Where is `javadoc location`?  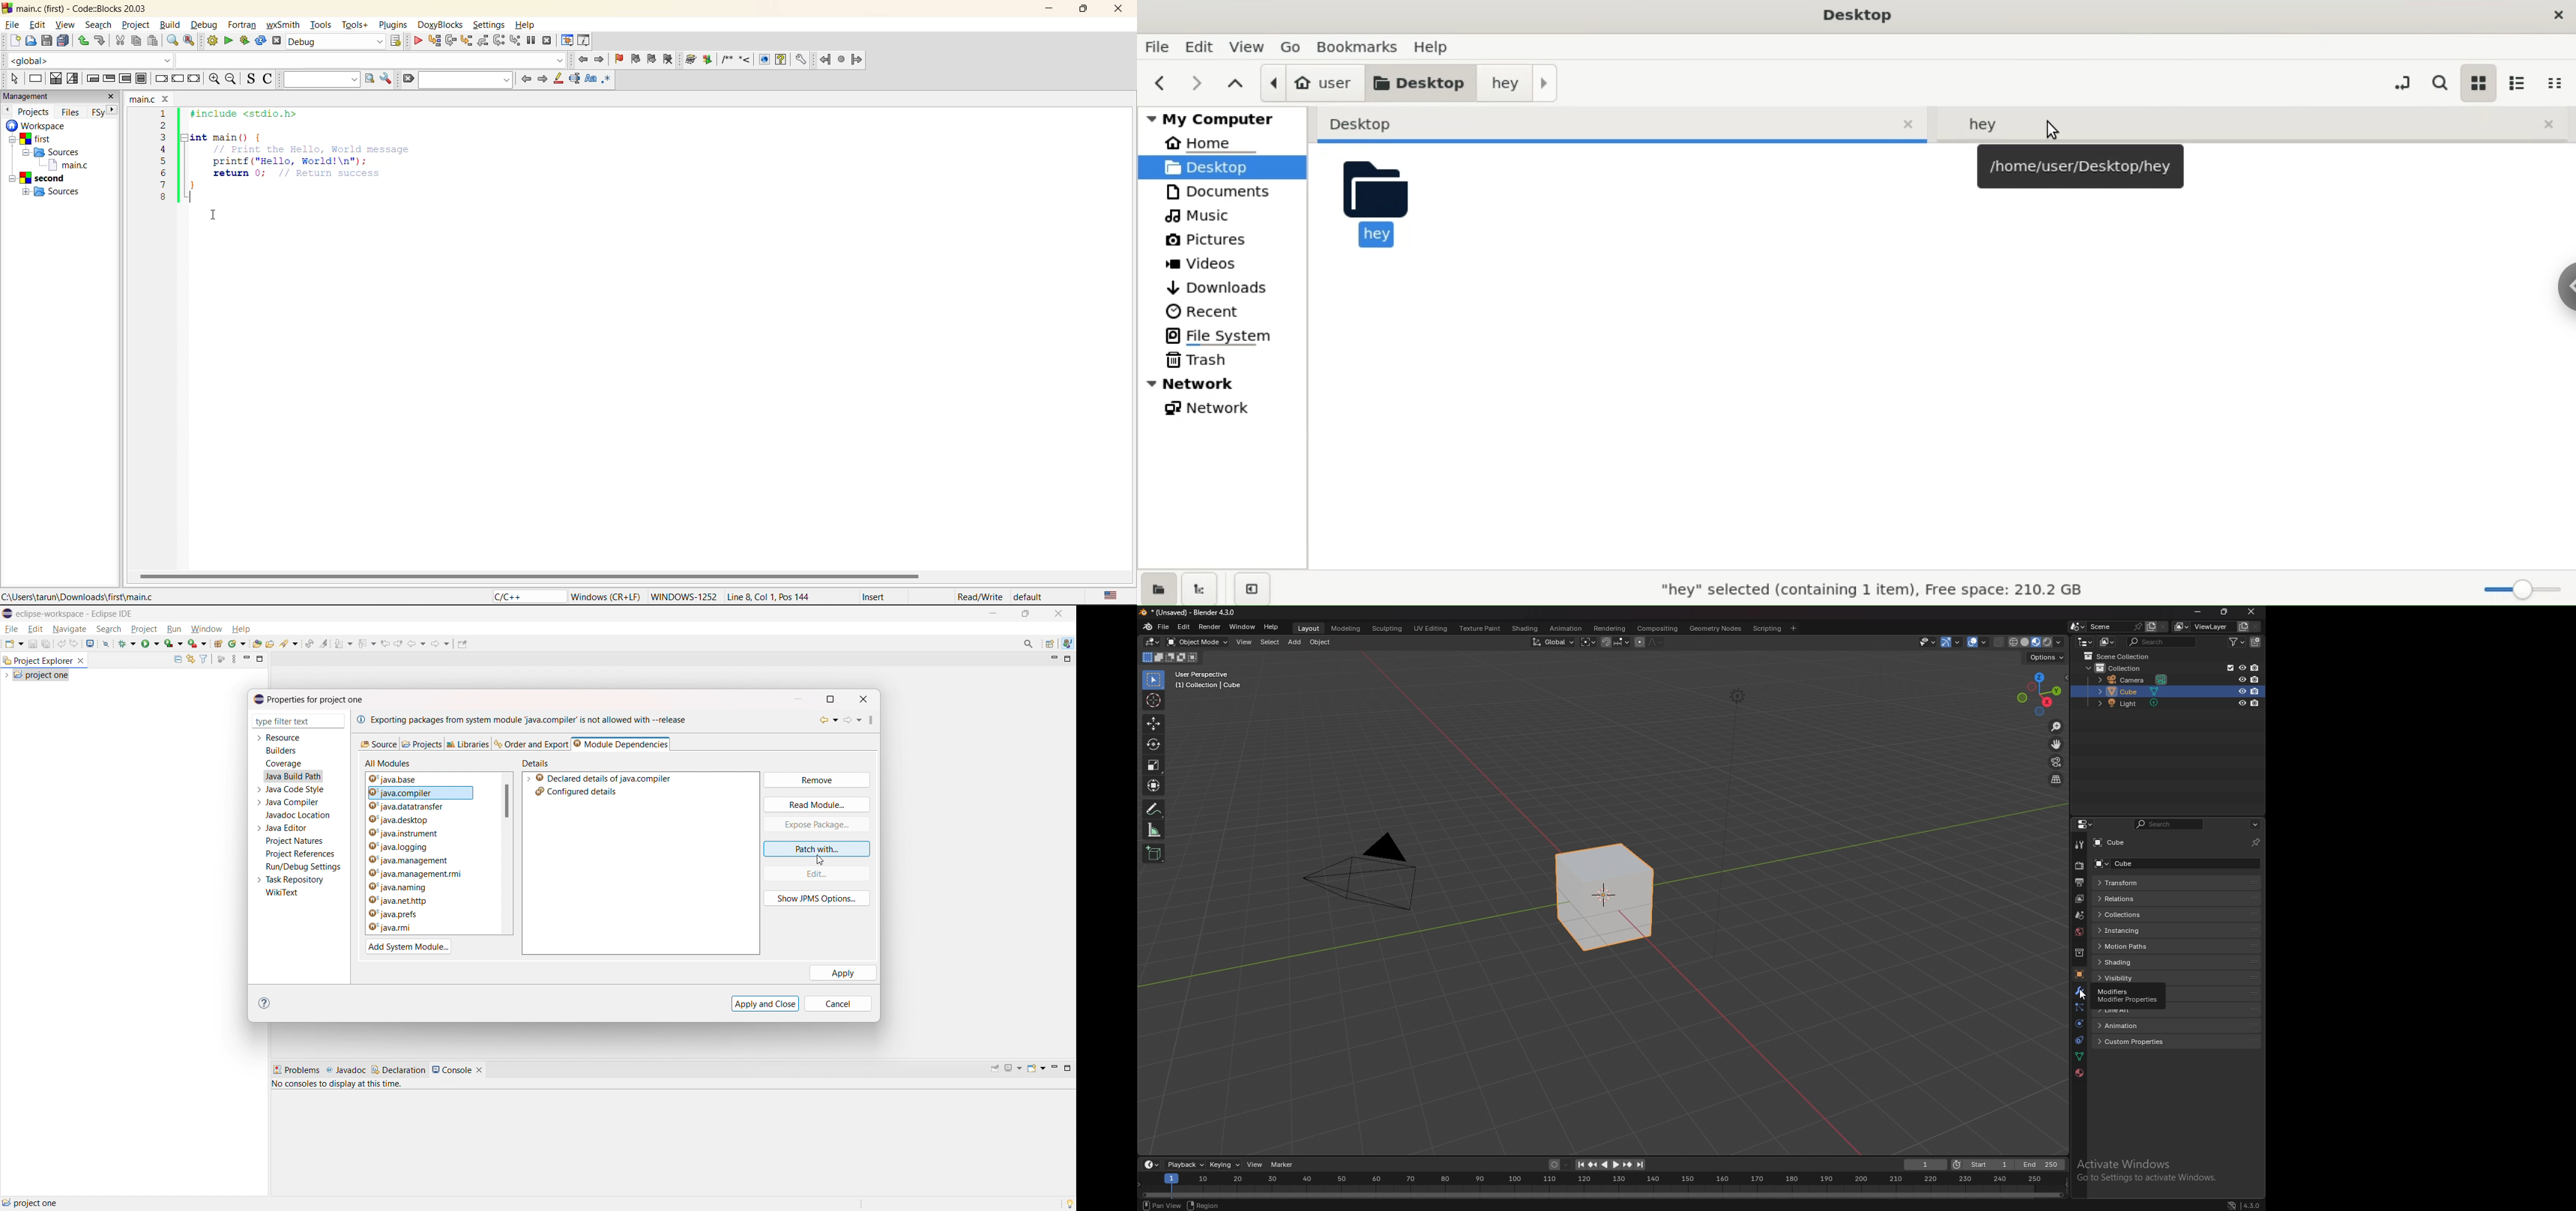 javadoc location is located at coordinates (299, 815).